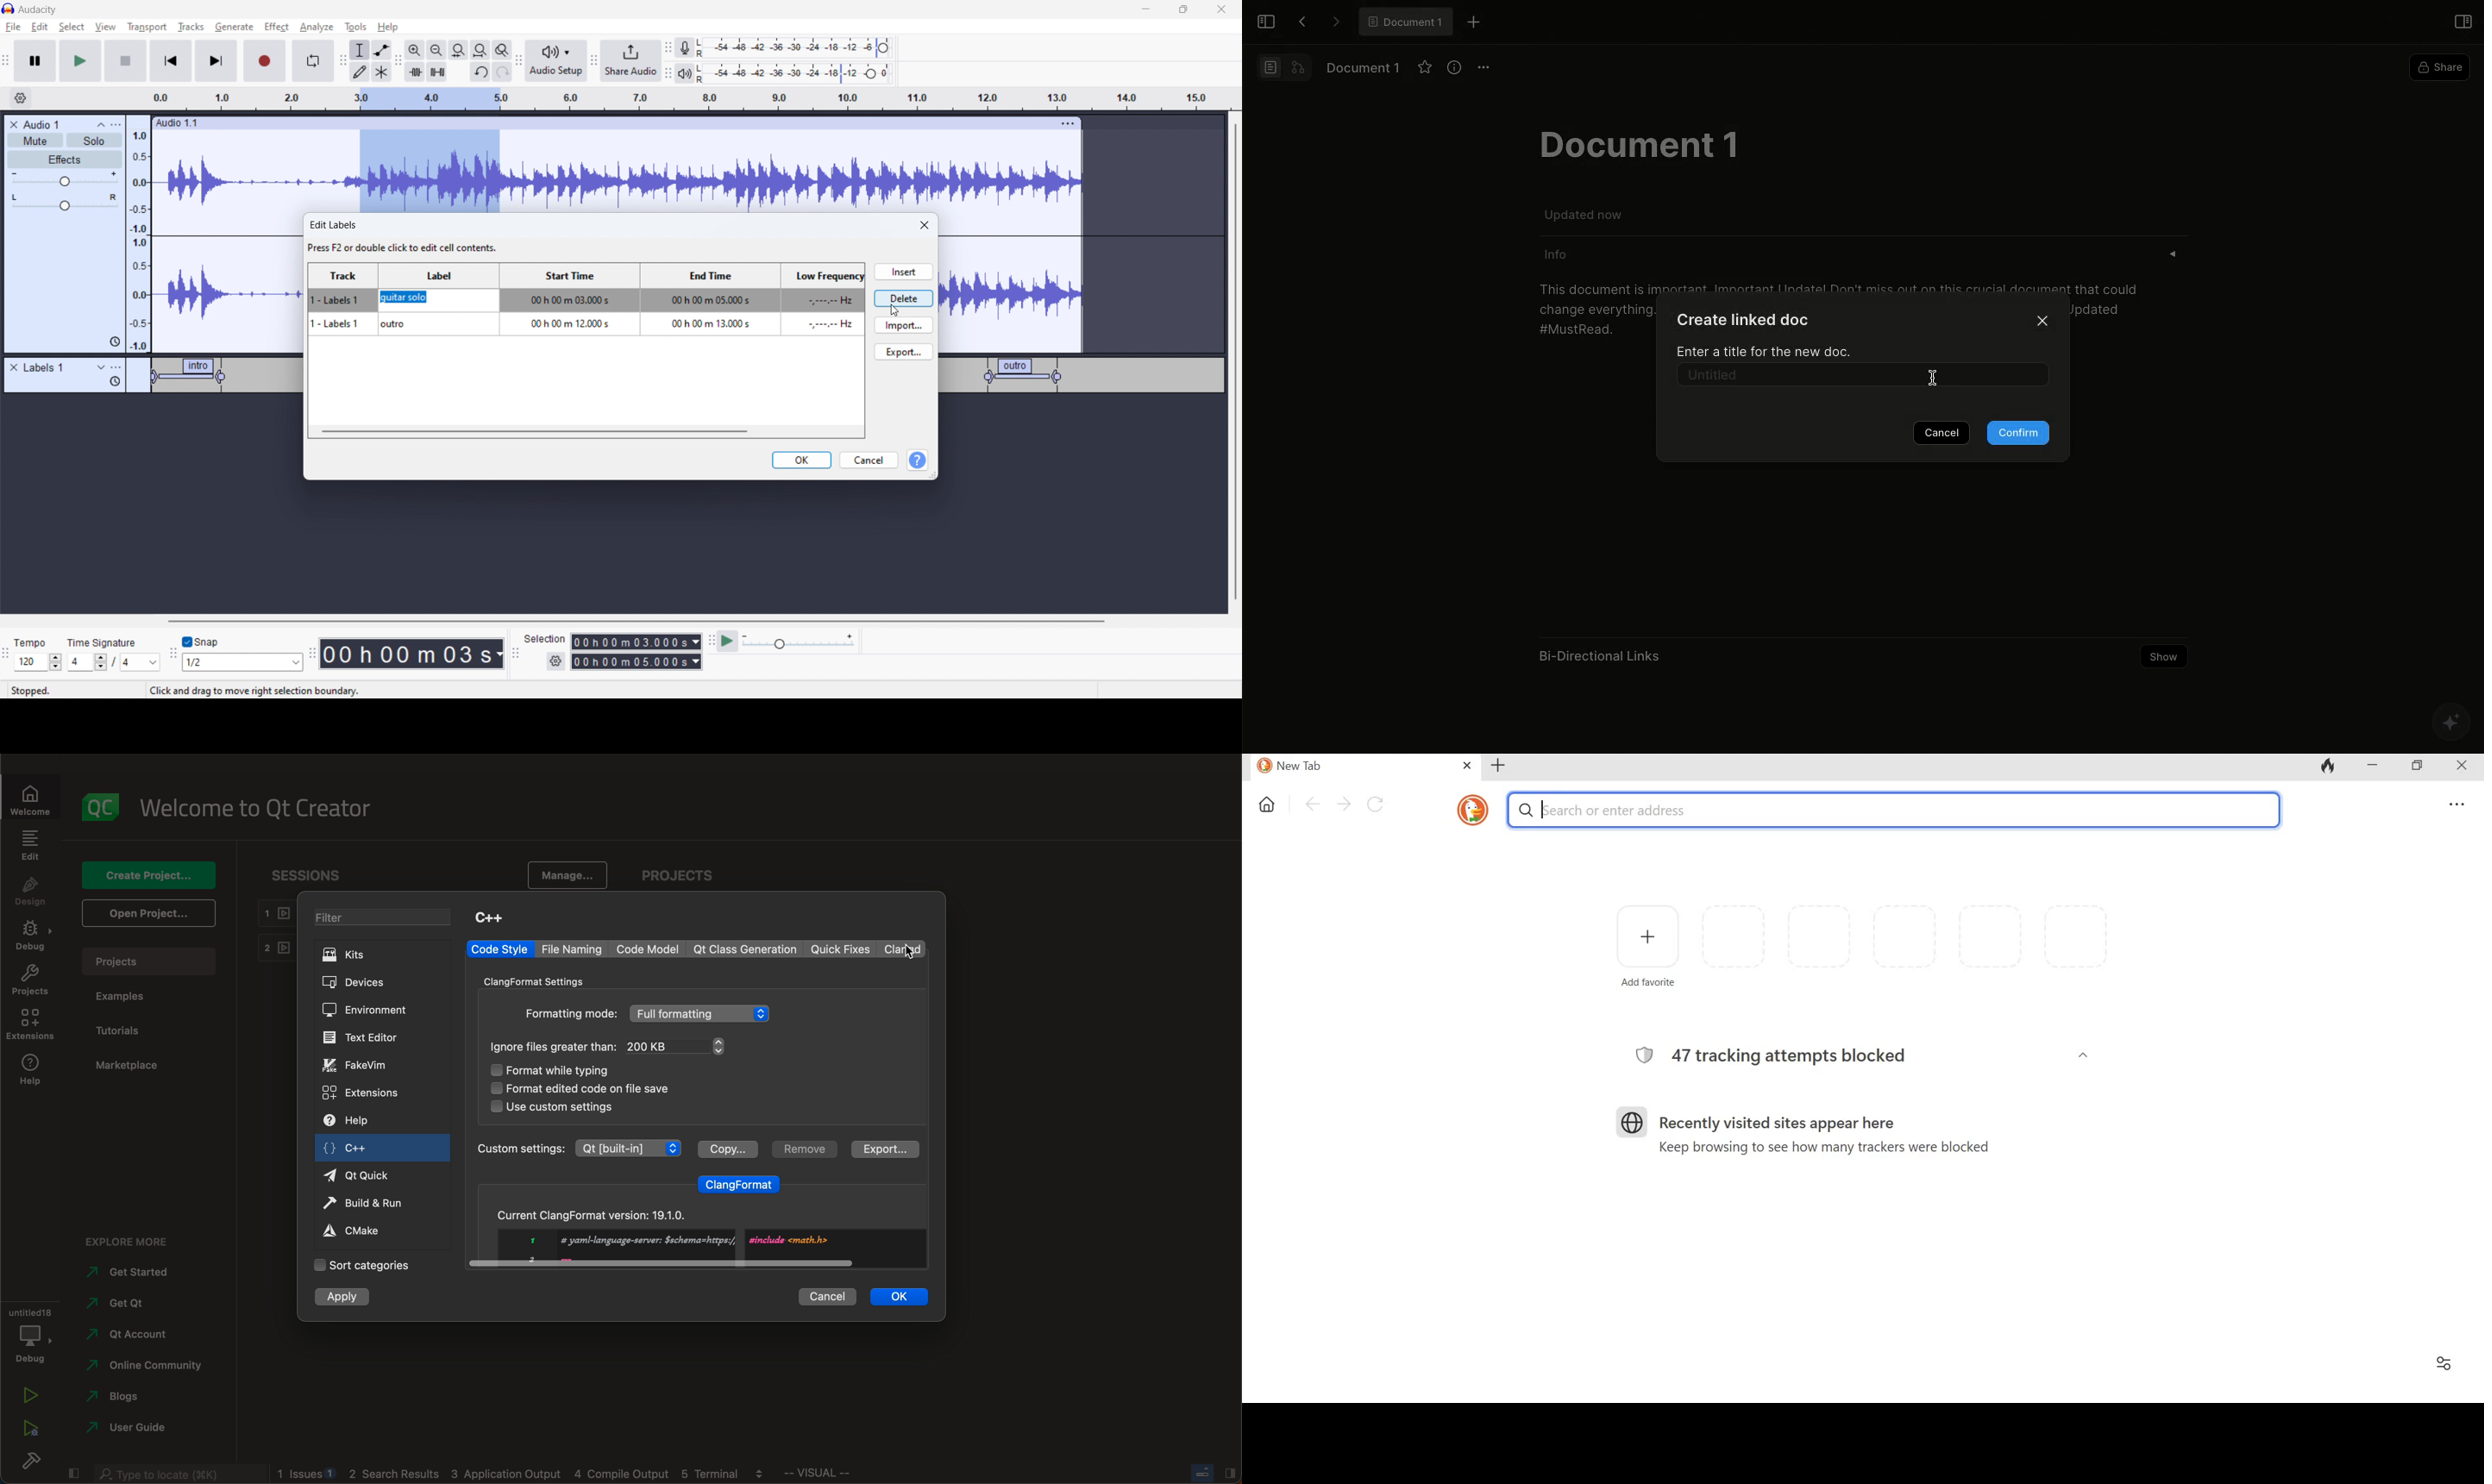 The image size is (2492, 1484). I want to click on draw tool, so click(360, 71).